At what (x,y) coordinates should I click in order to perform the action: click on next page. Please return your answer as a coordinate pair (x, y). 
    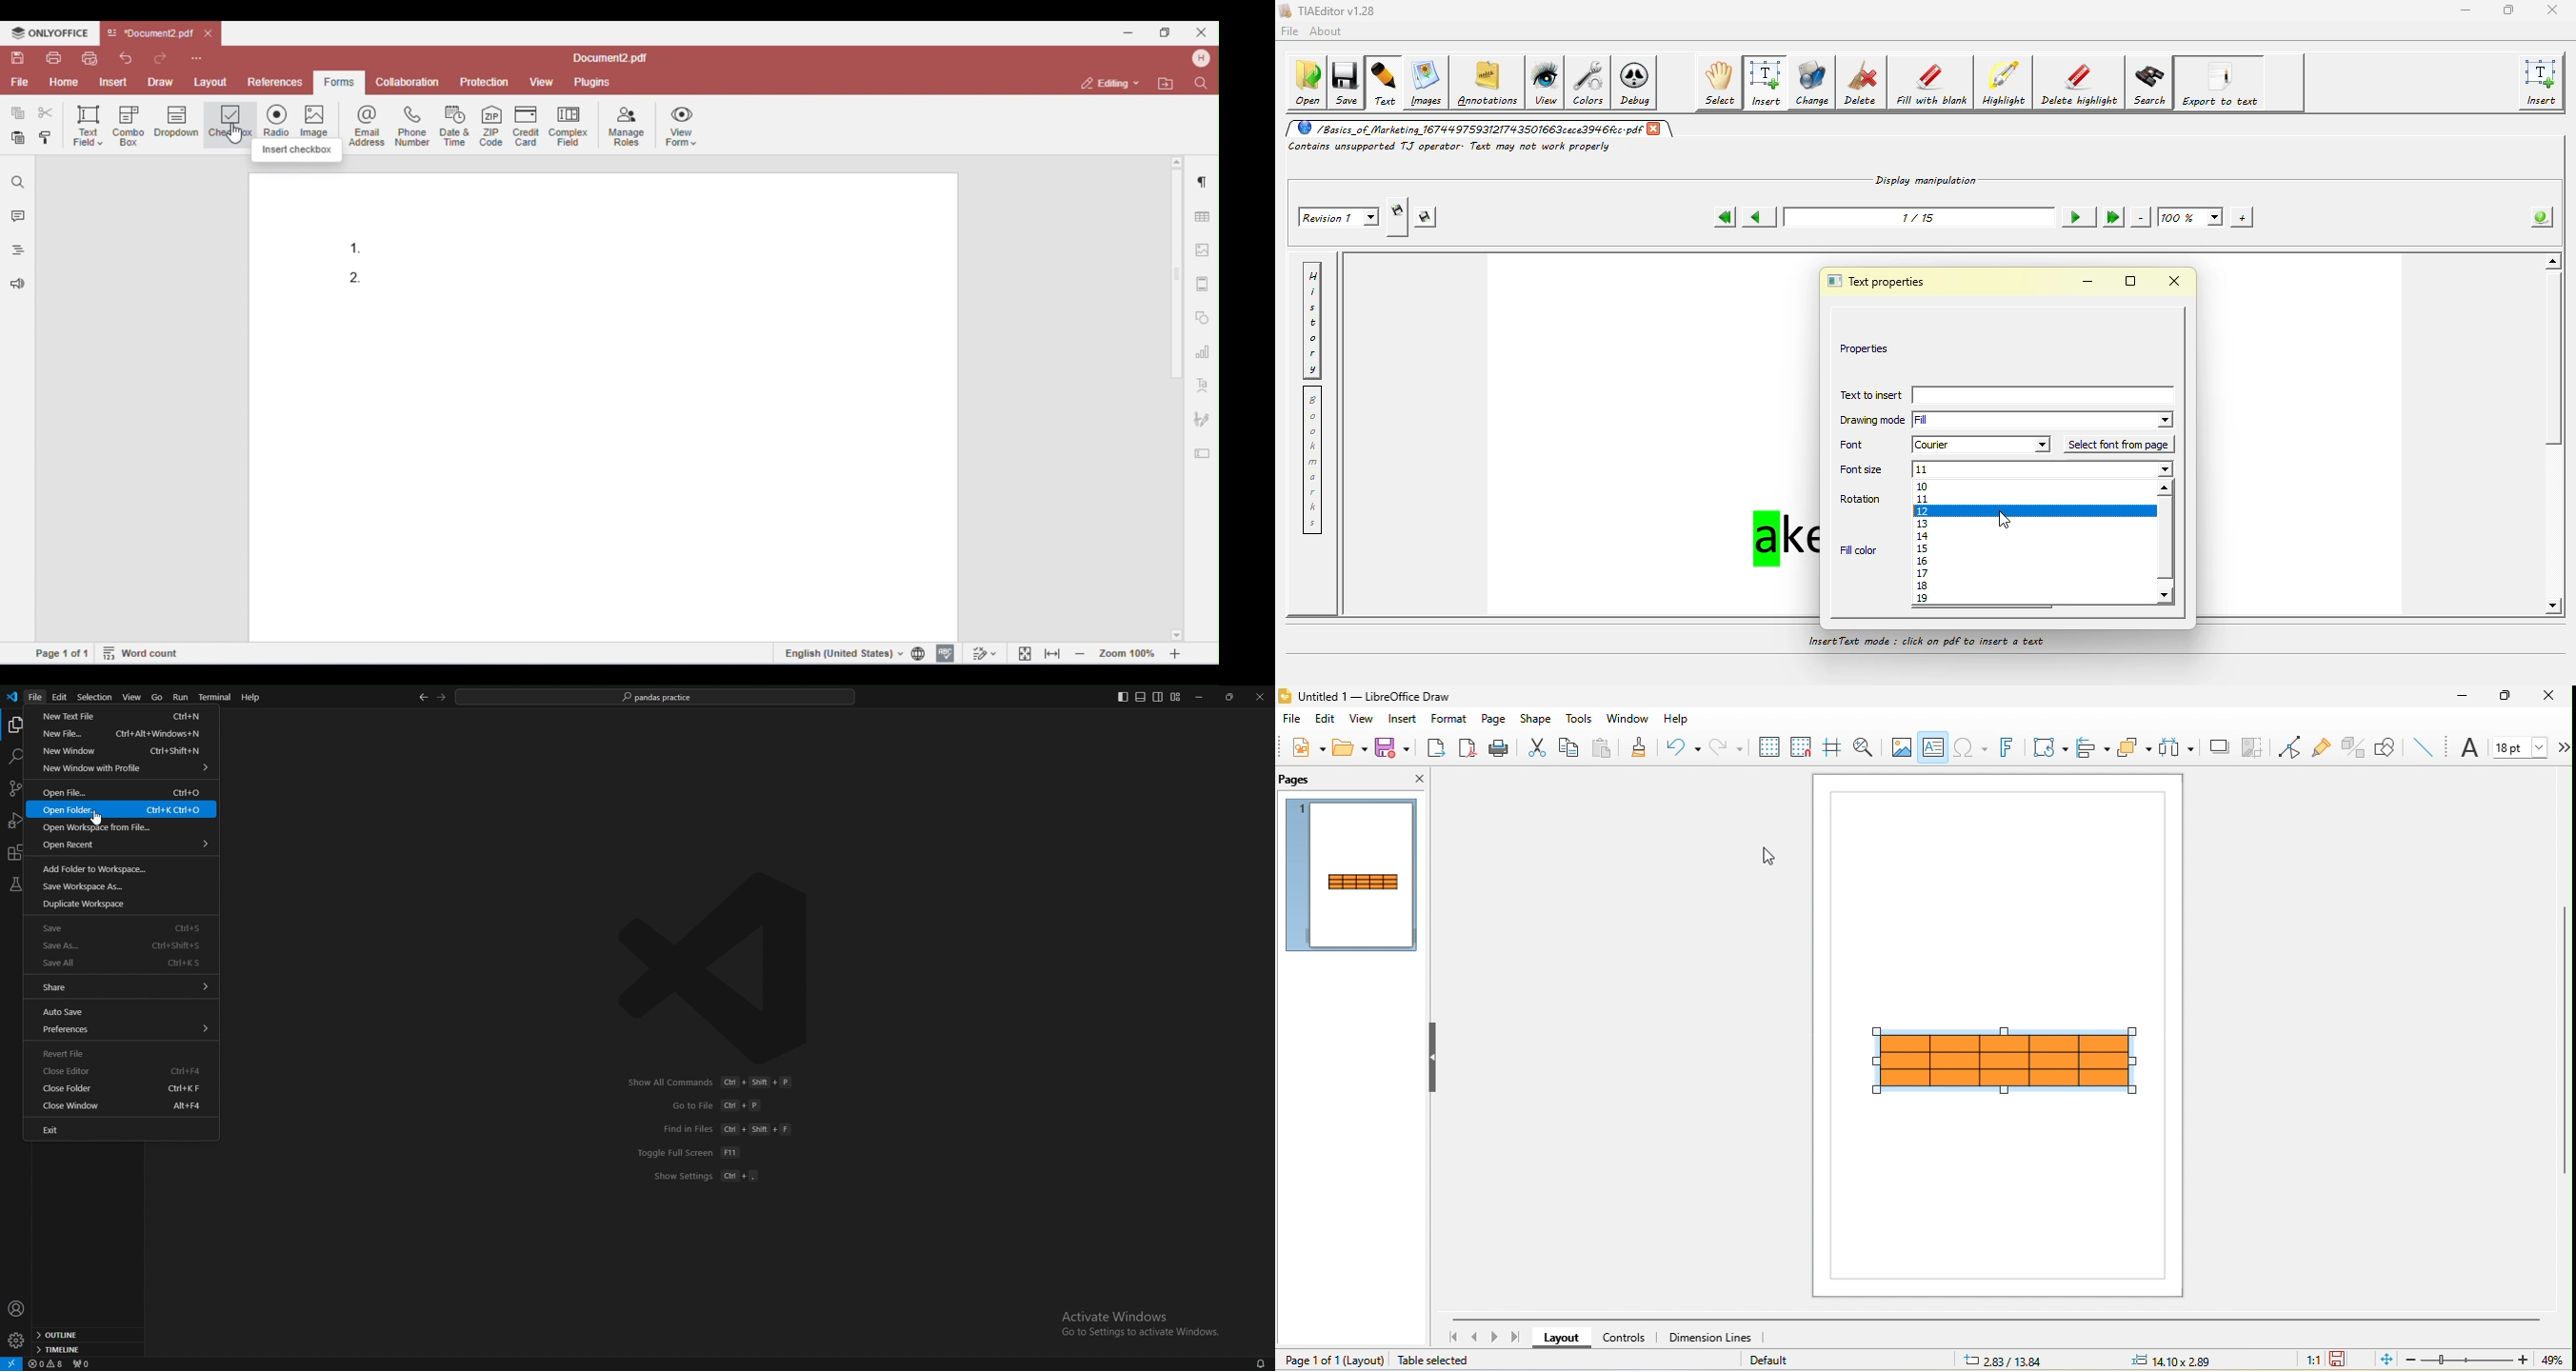
    Looking at the image, I should click on (1497, 1337).